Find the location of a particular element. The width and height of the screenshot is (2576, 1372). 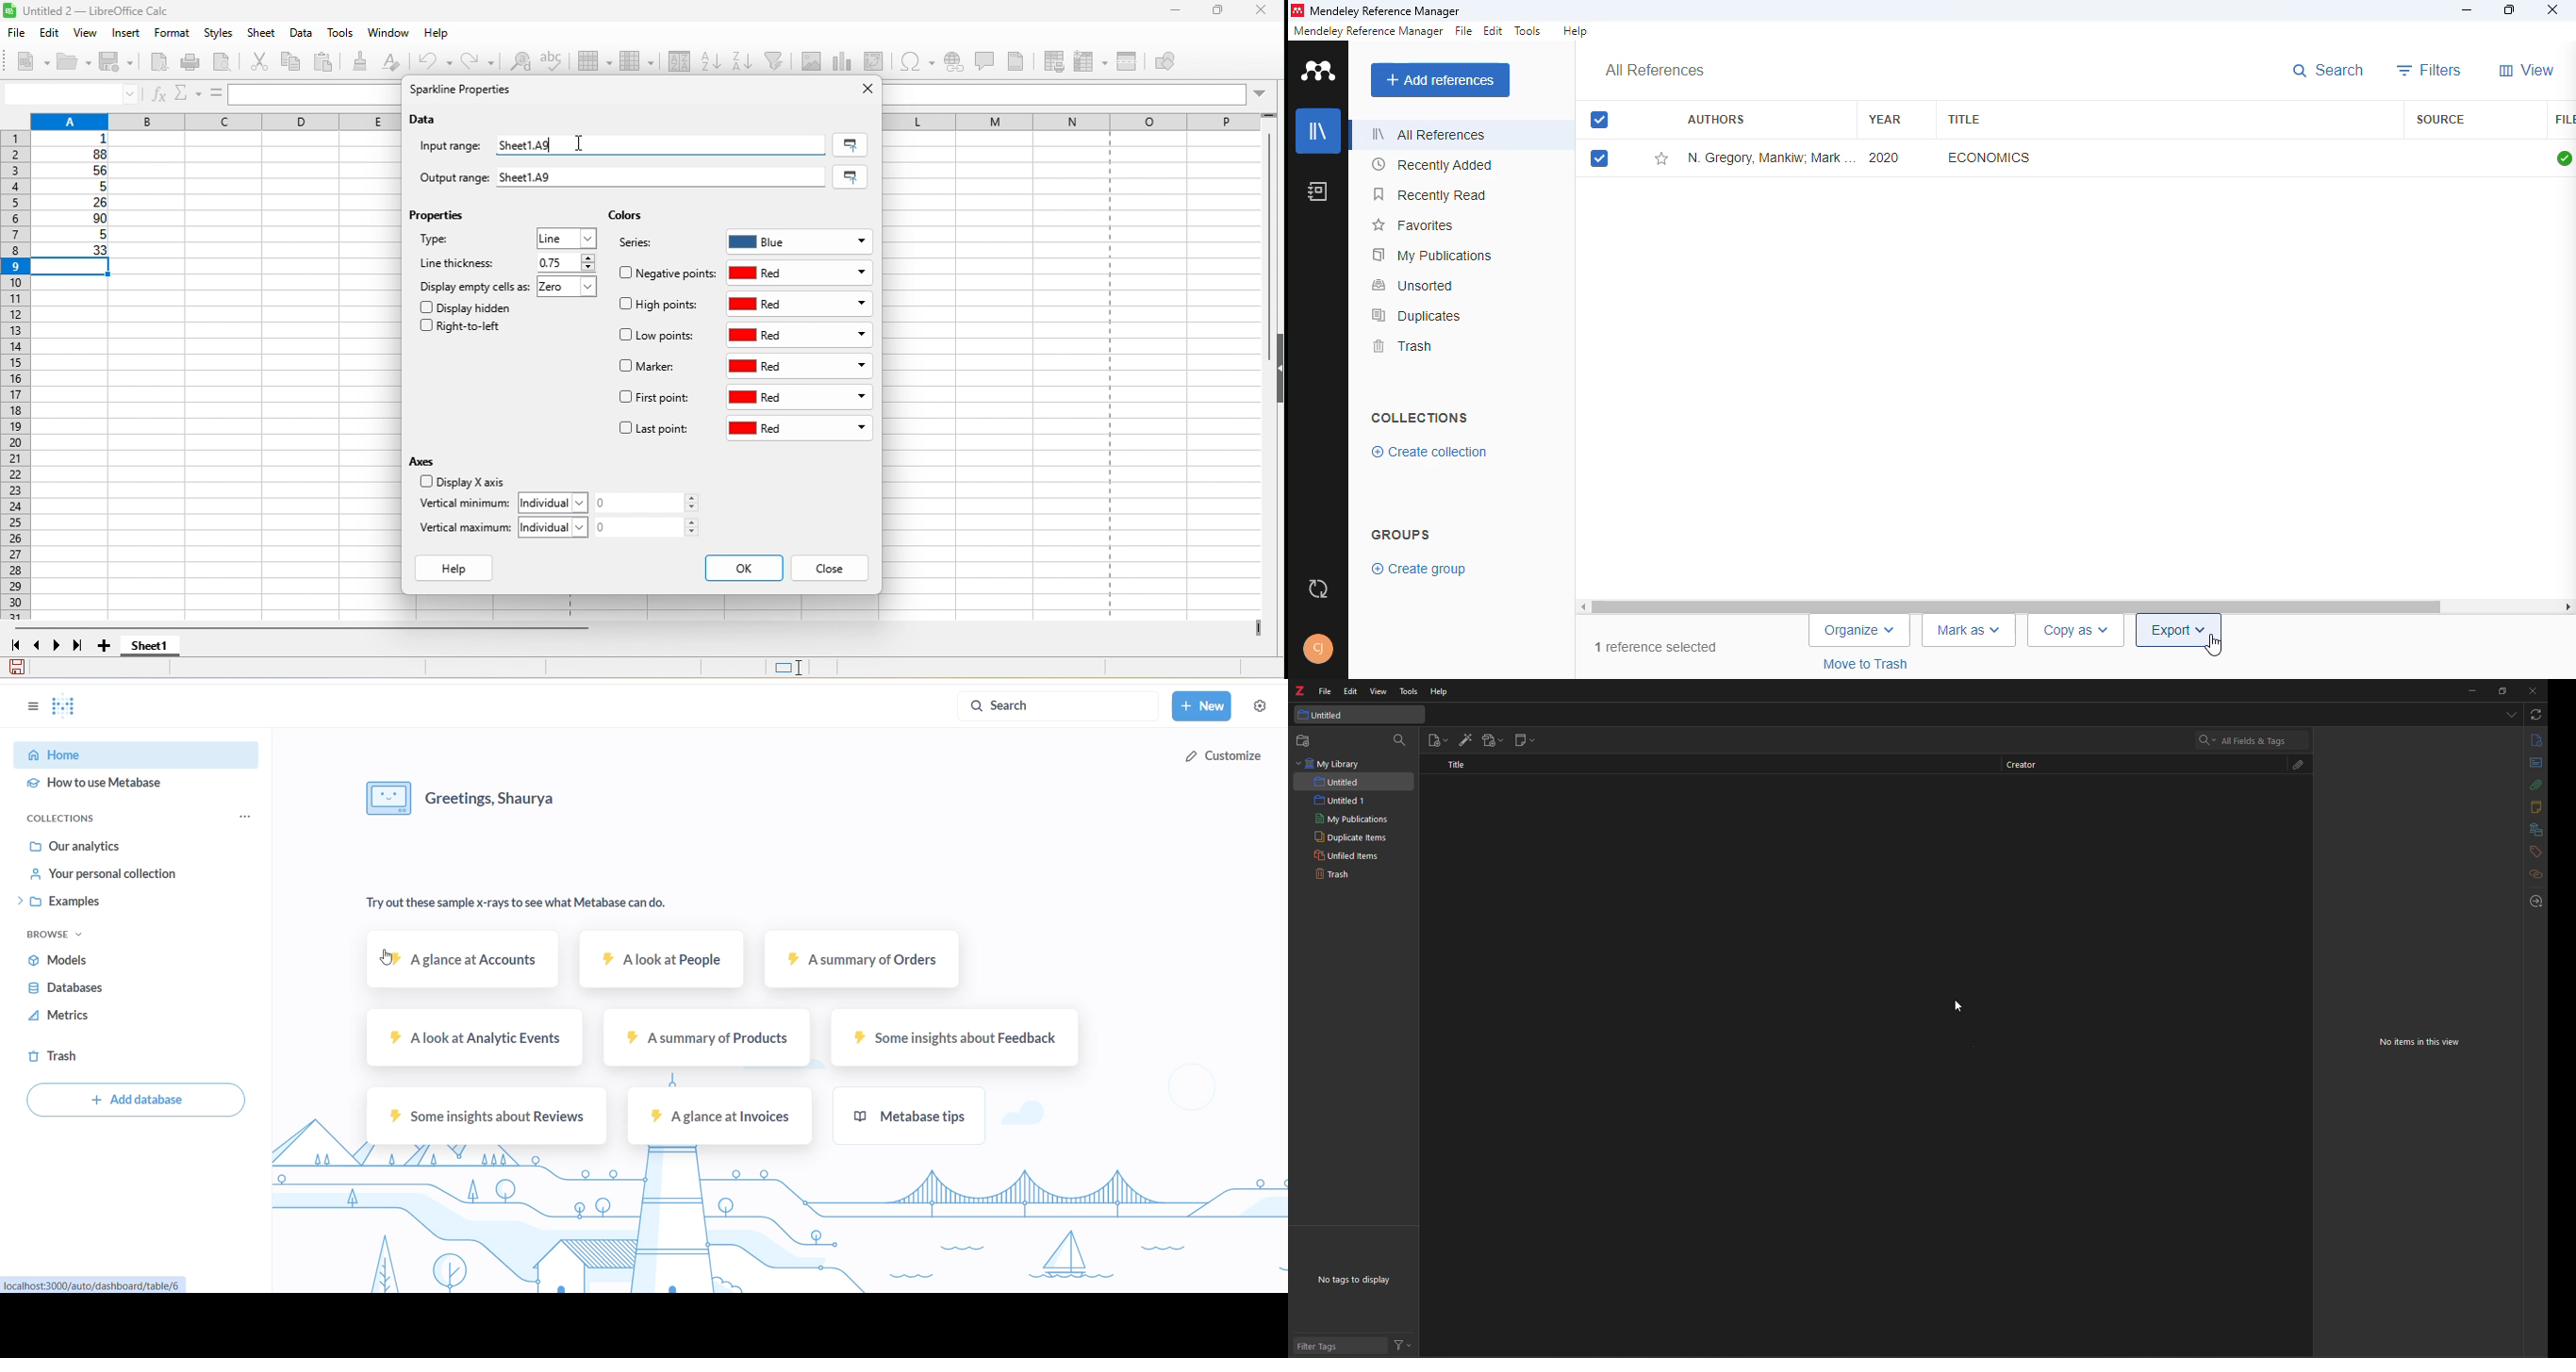

deleted is located at coordinates (1804, 830).